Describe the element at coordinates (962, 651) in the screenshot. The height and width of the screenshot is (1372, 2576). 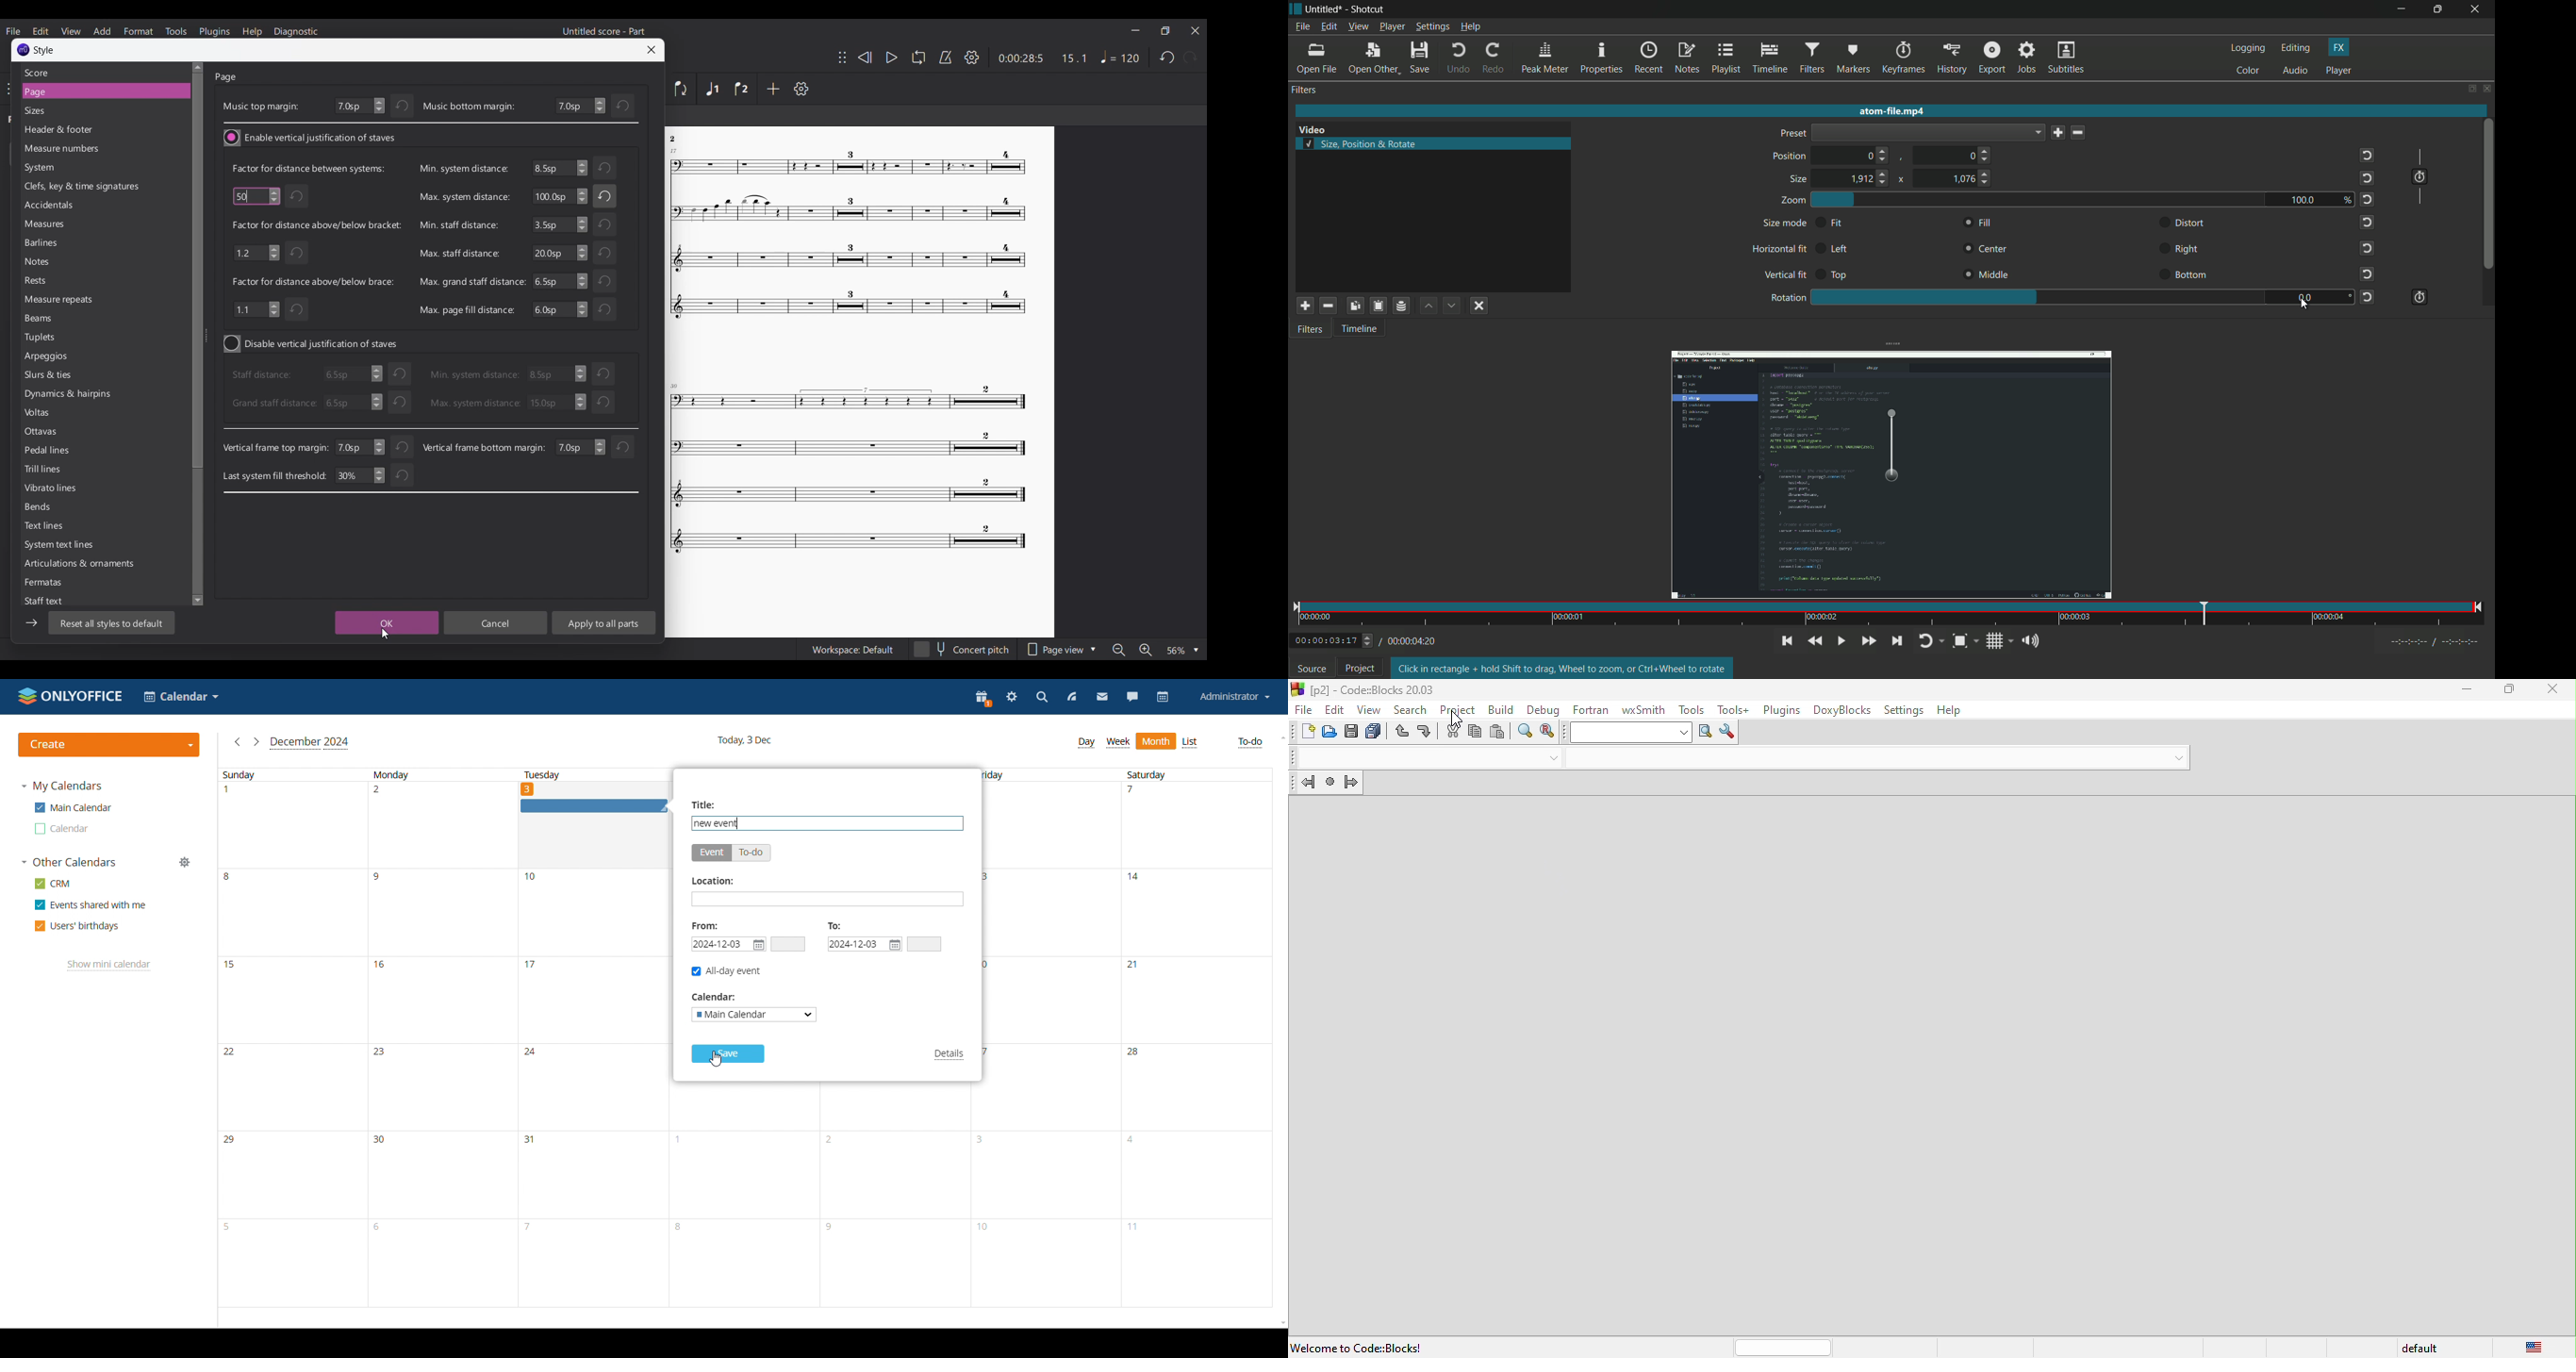
I see `concert pitch` at that location.